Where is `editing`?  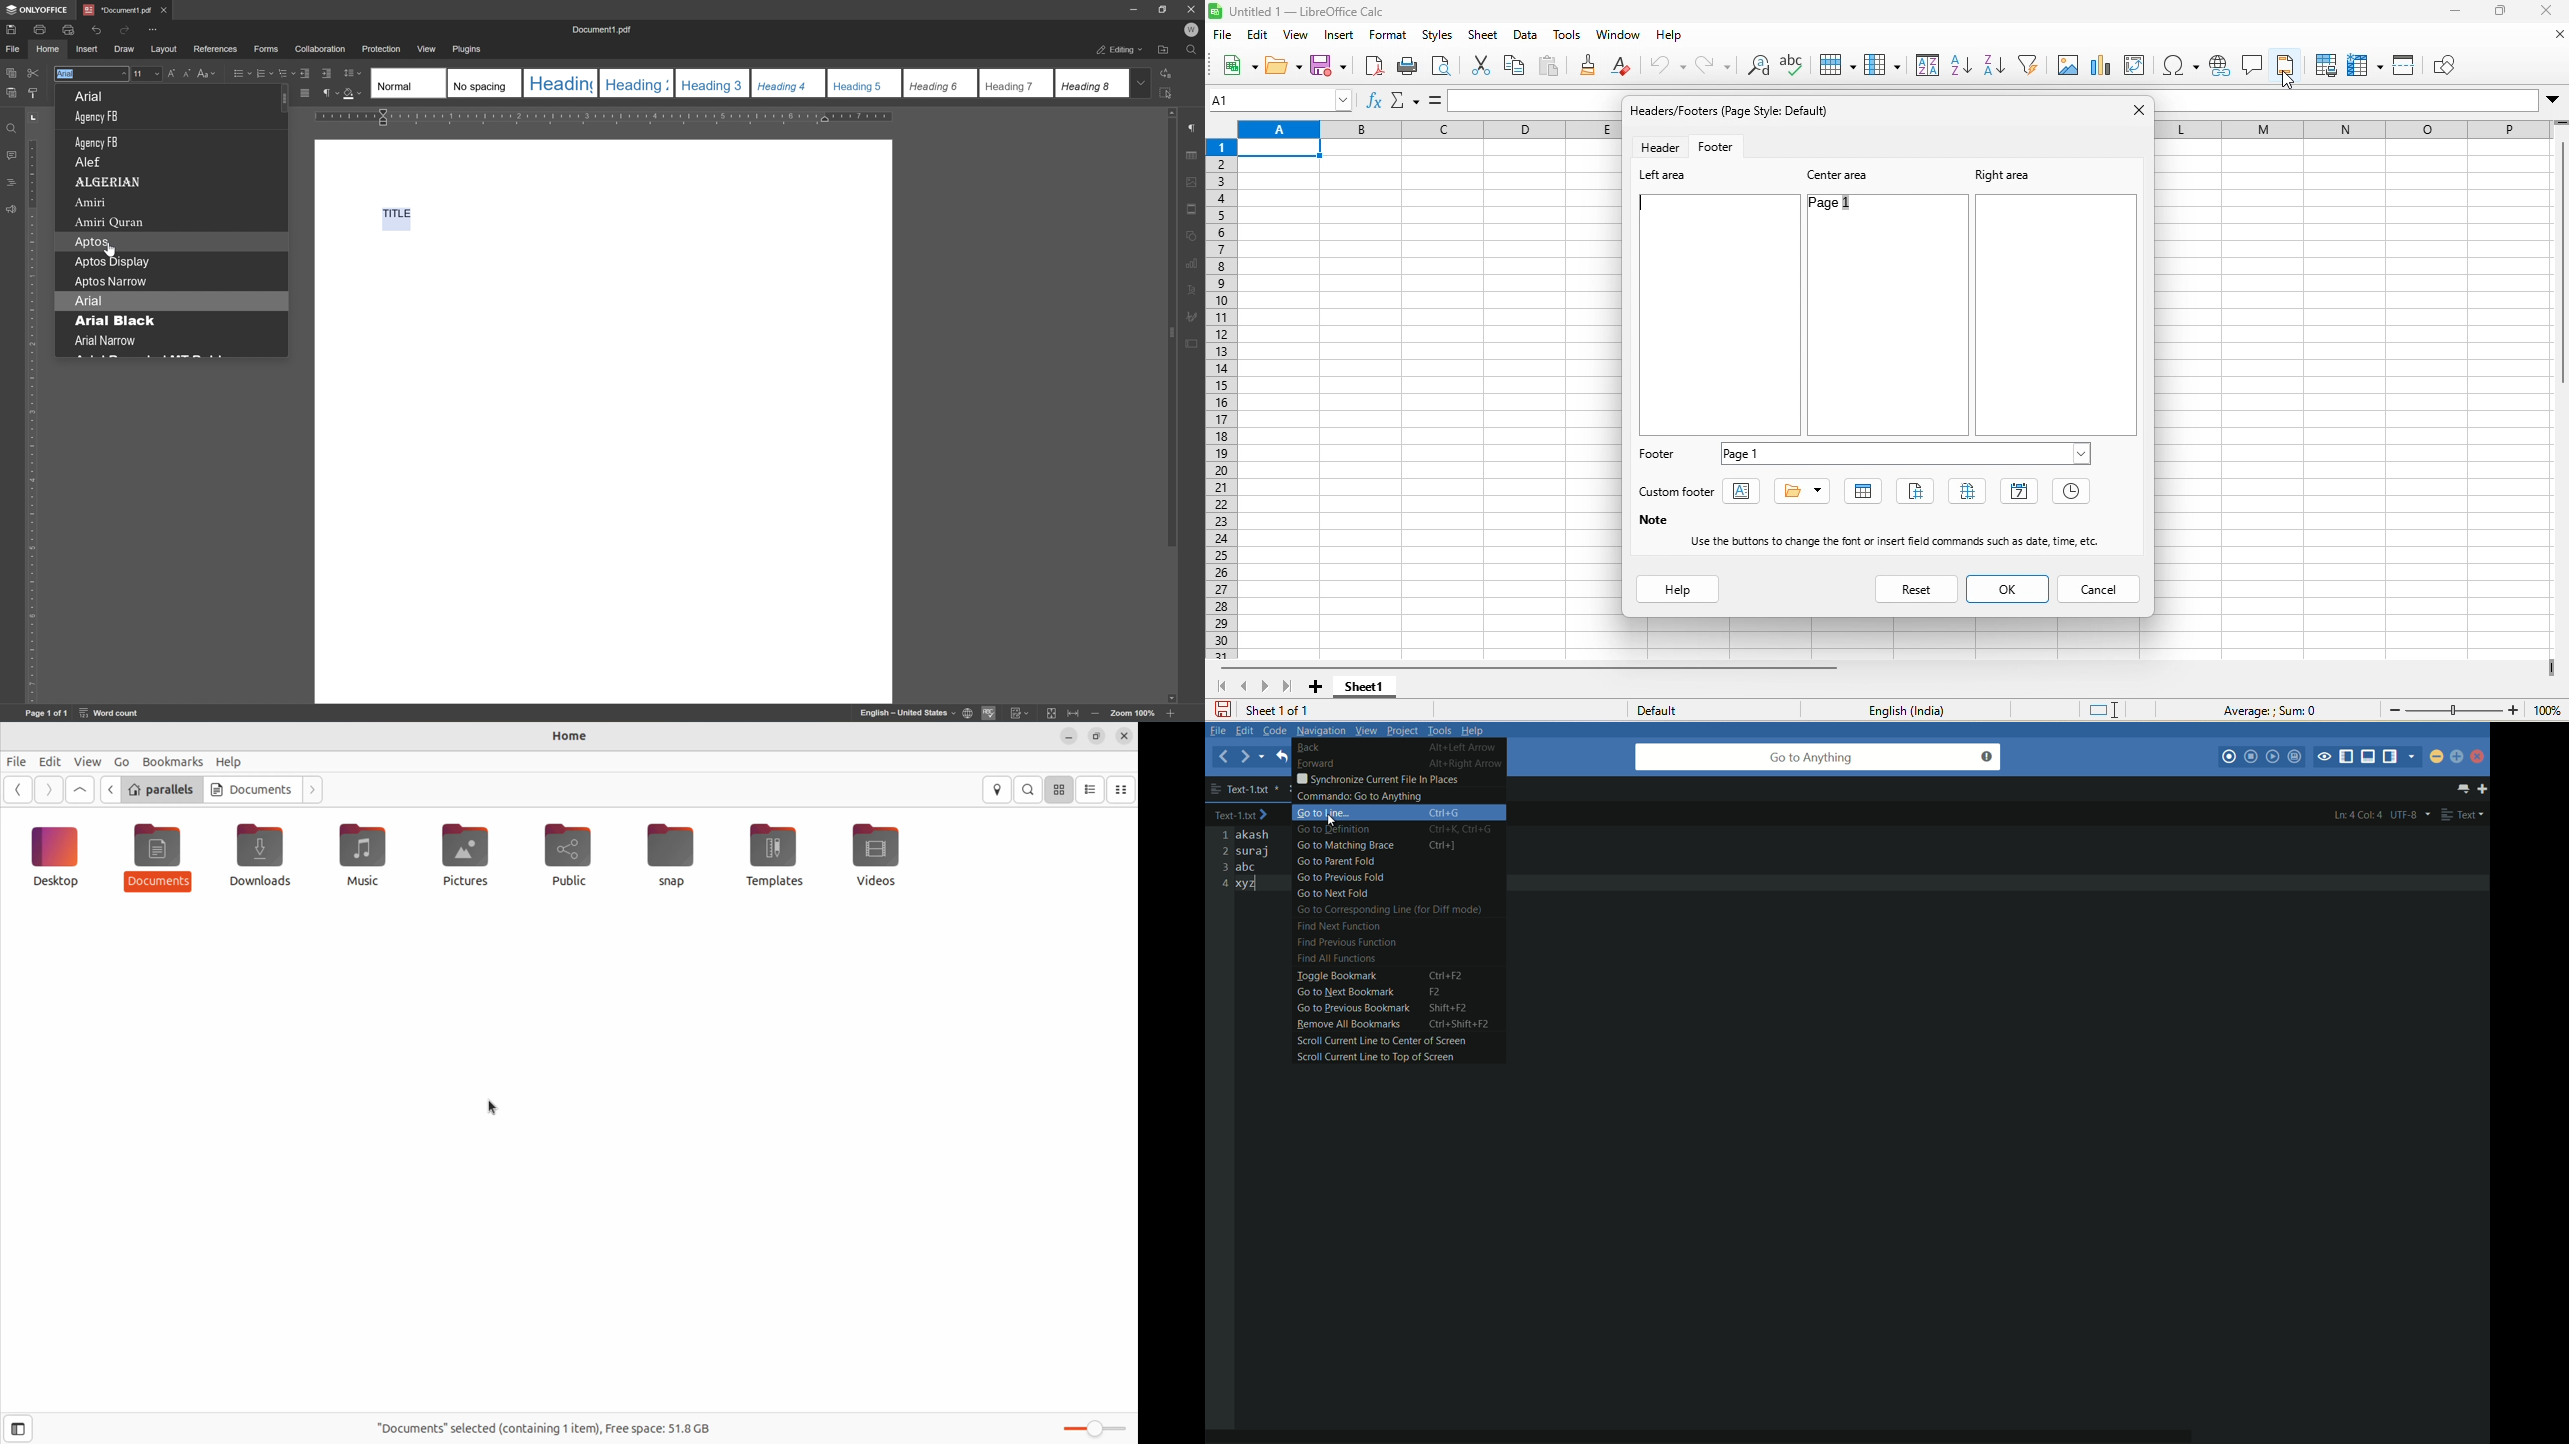
editing is located at coordinates (1118, 50).